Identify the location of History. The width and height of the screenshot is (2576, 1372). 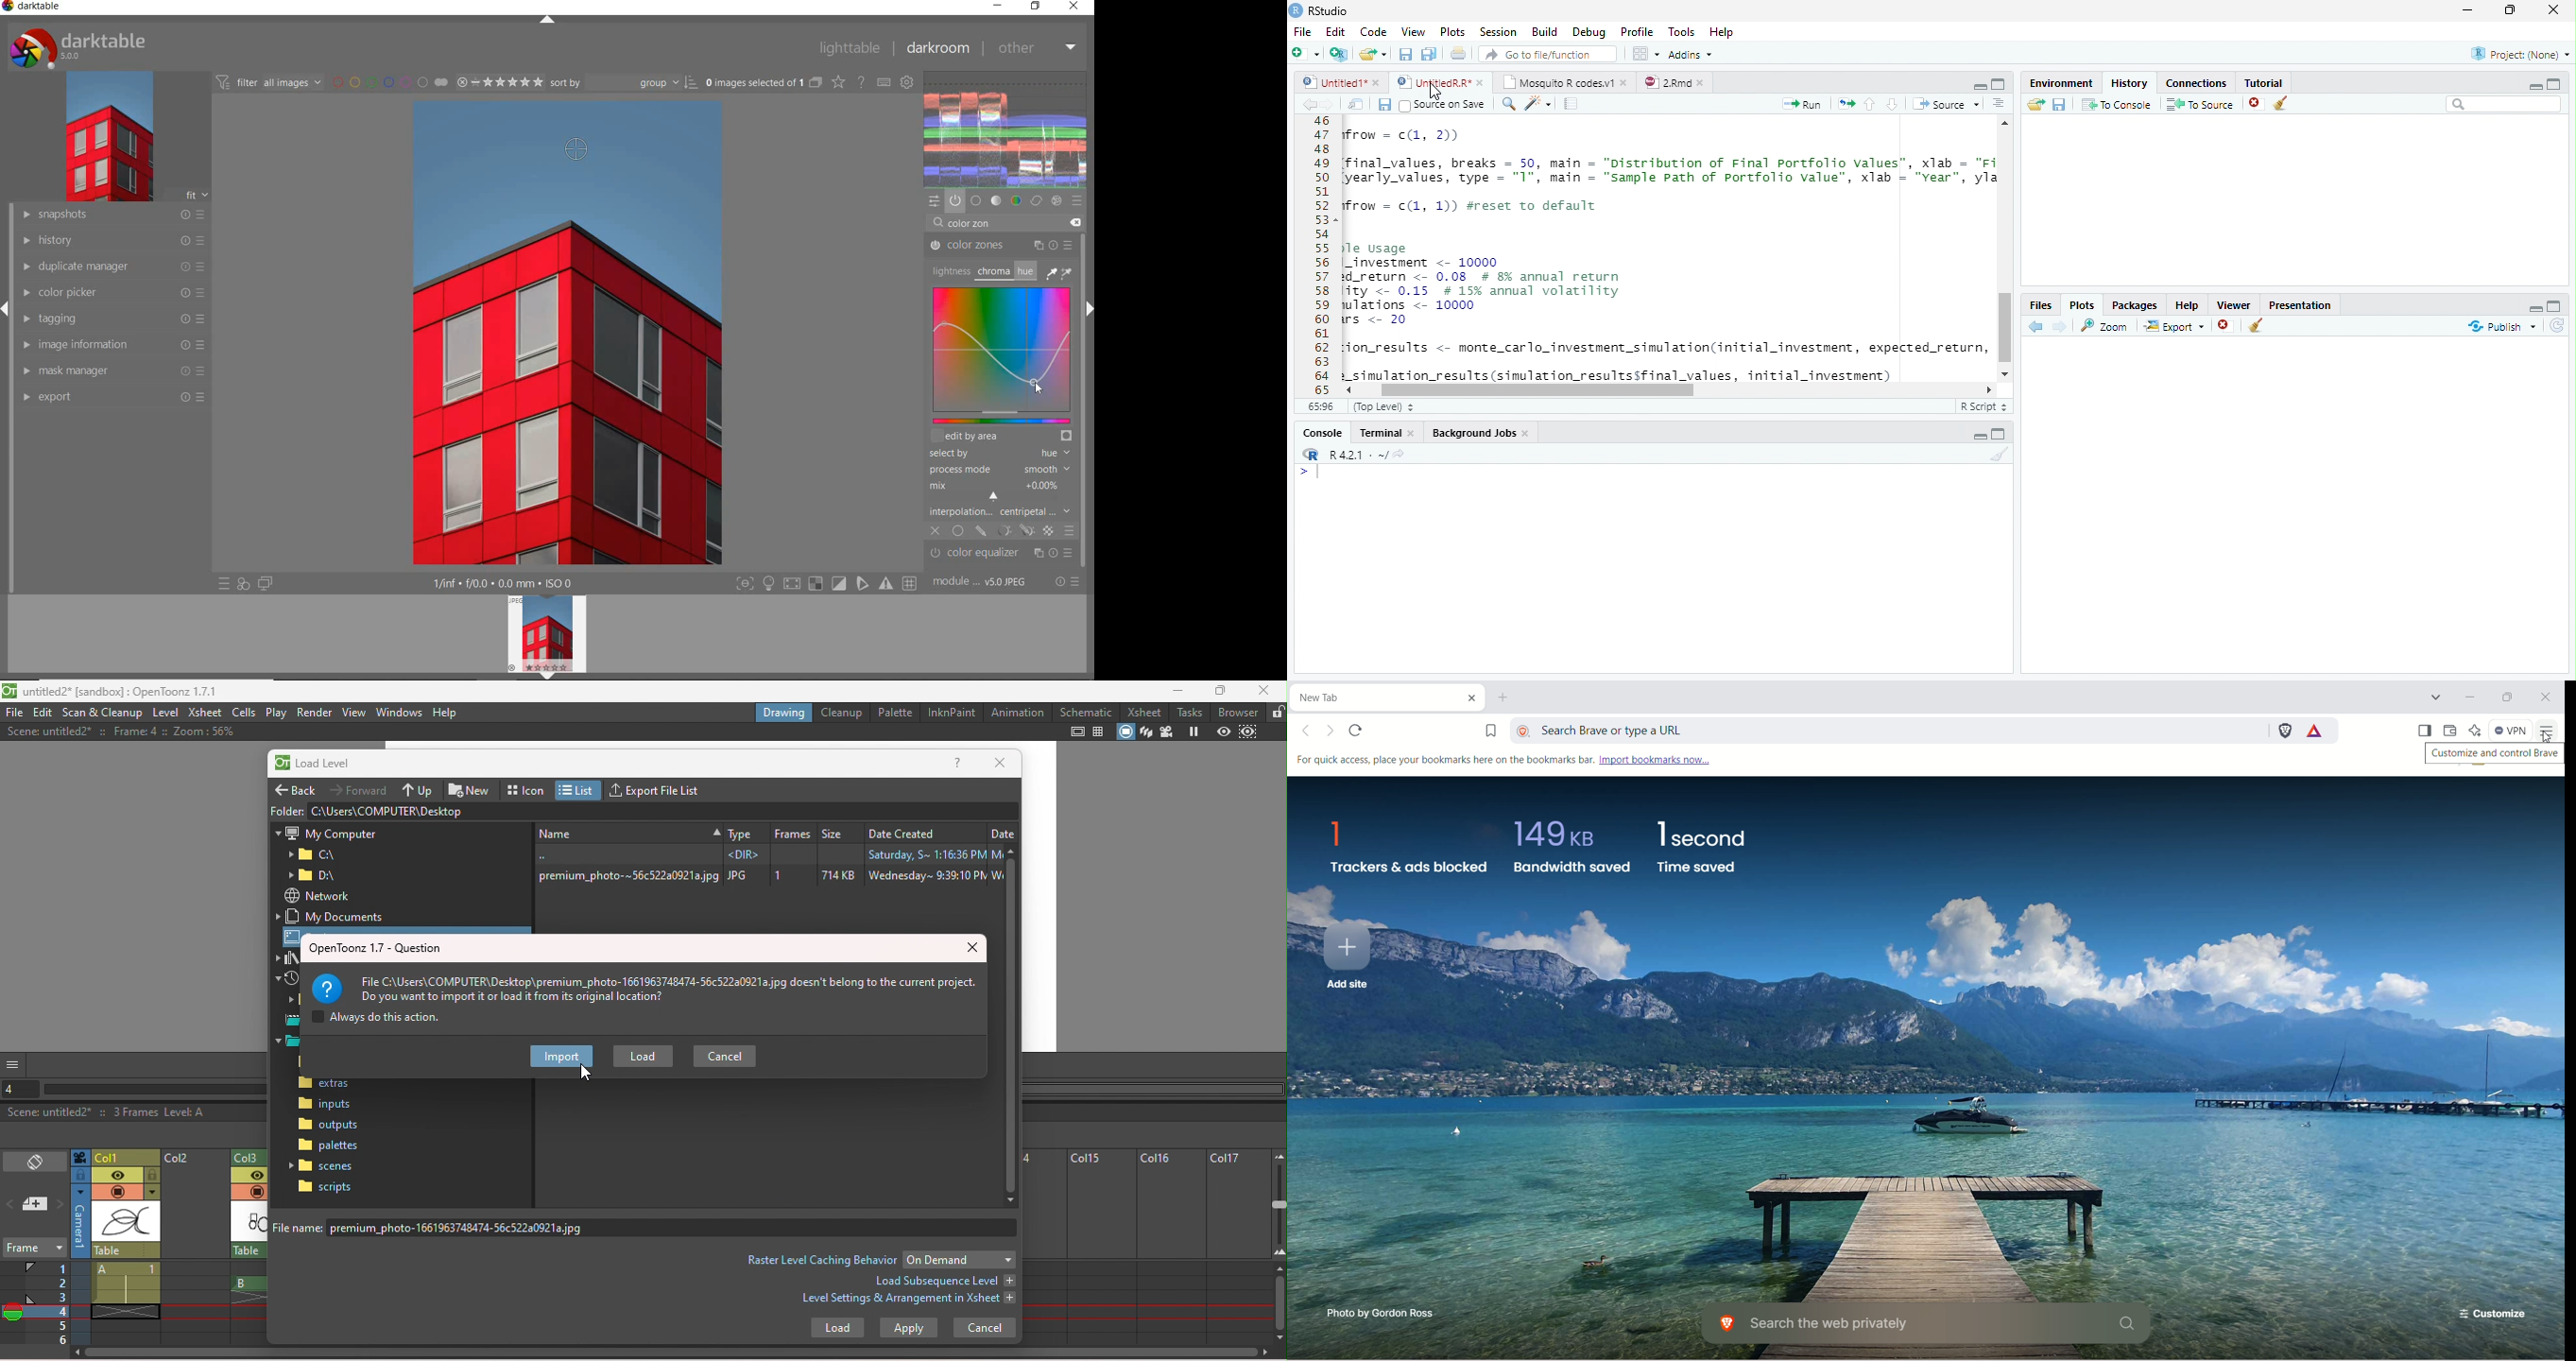
(2128, 81).